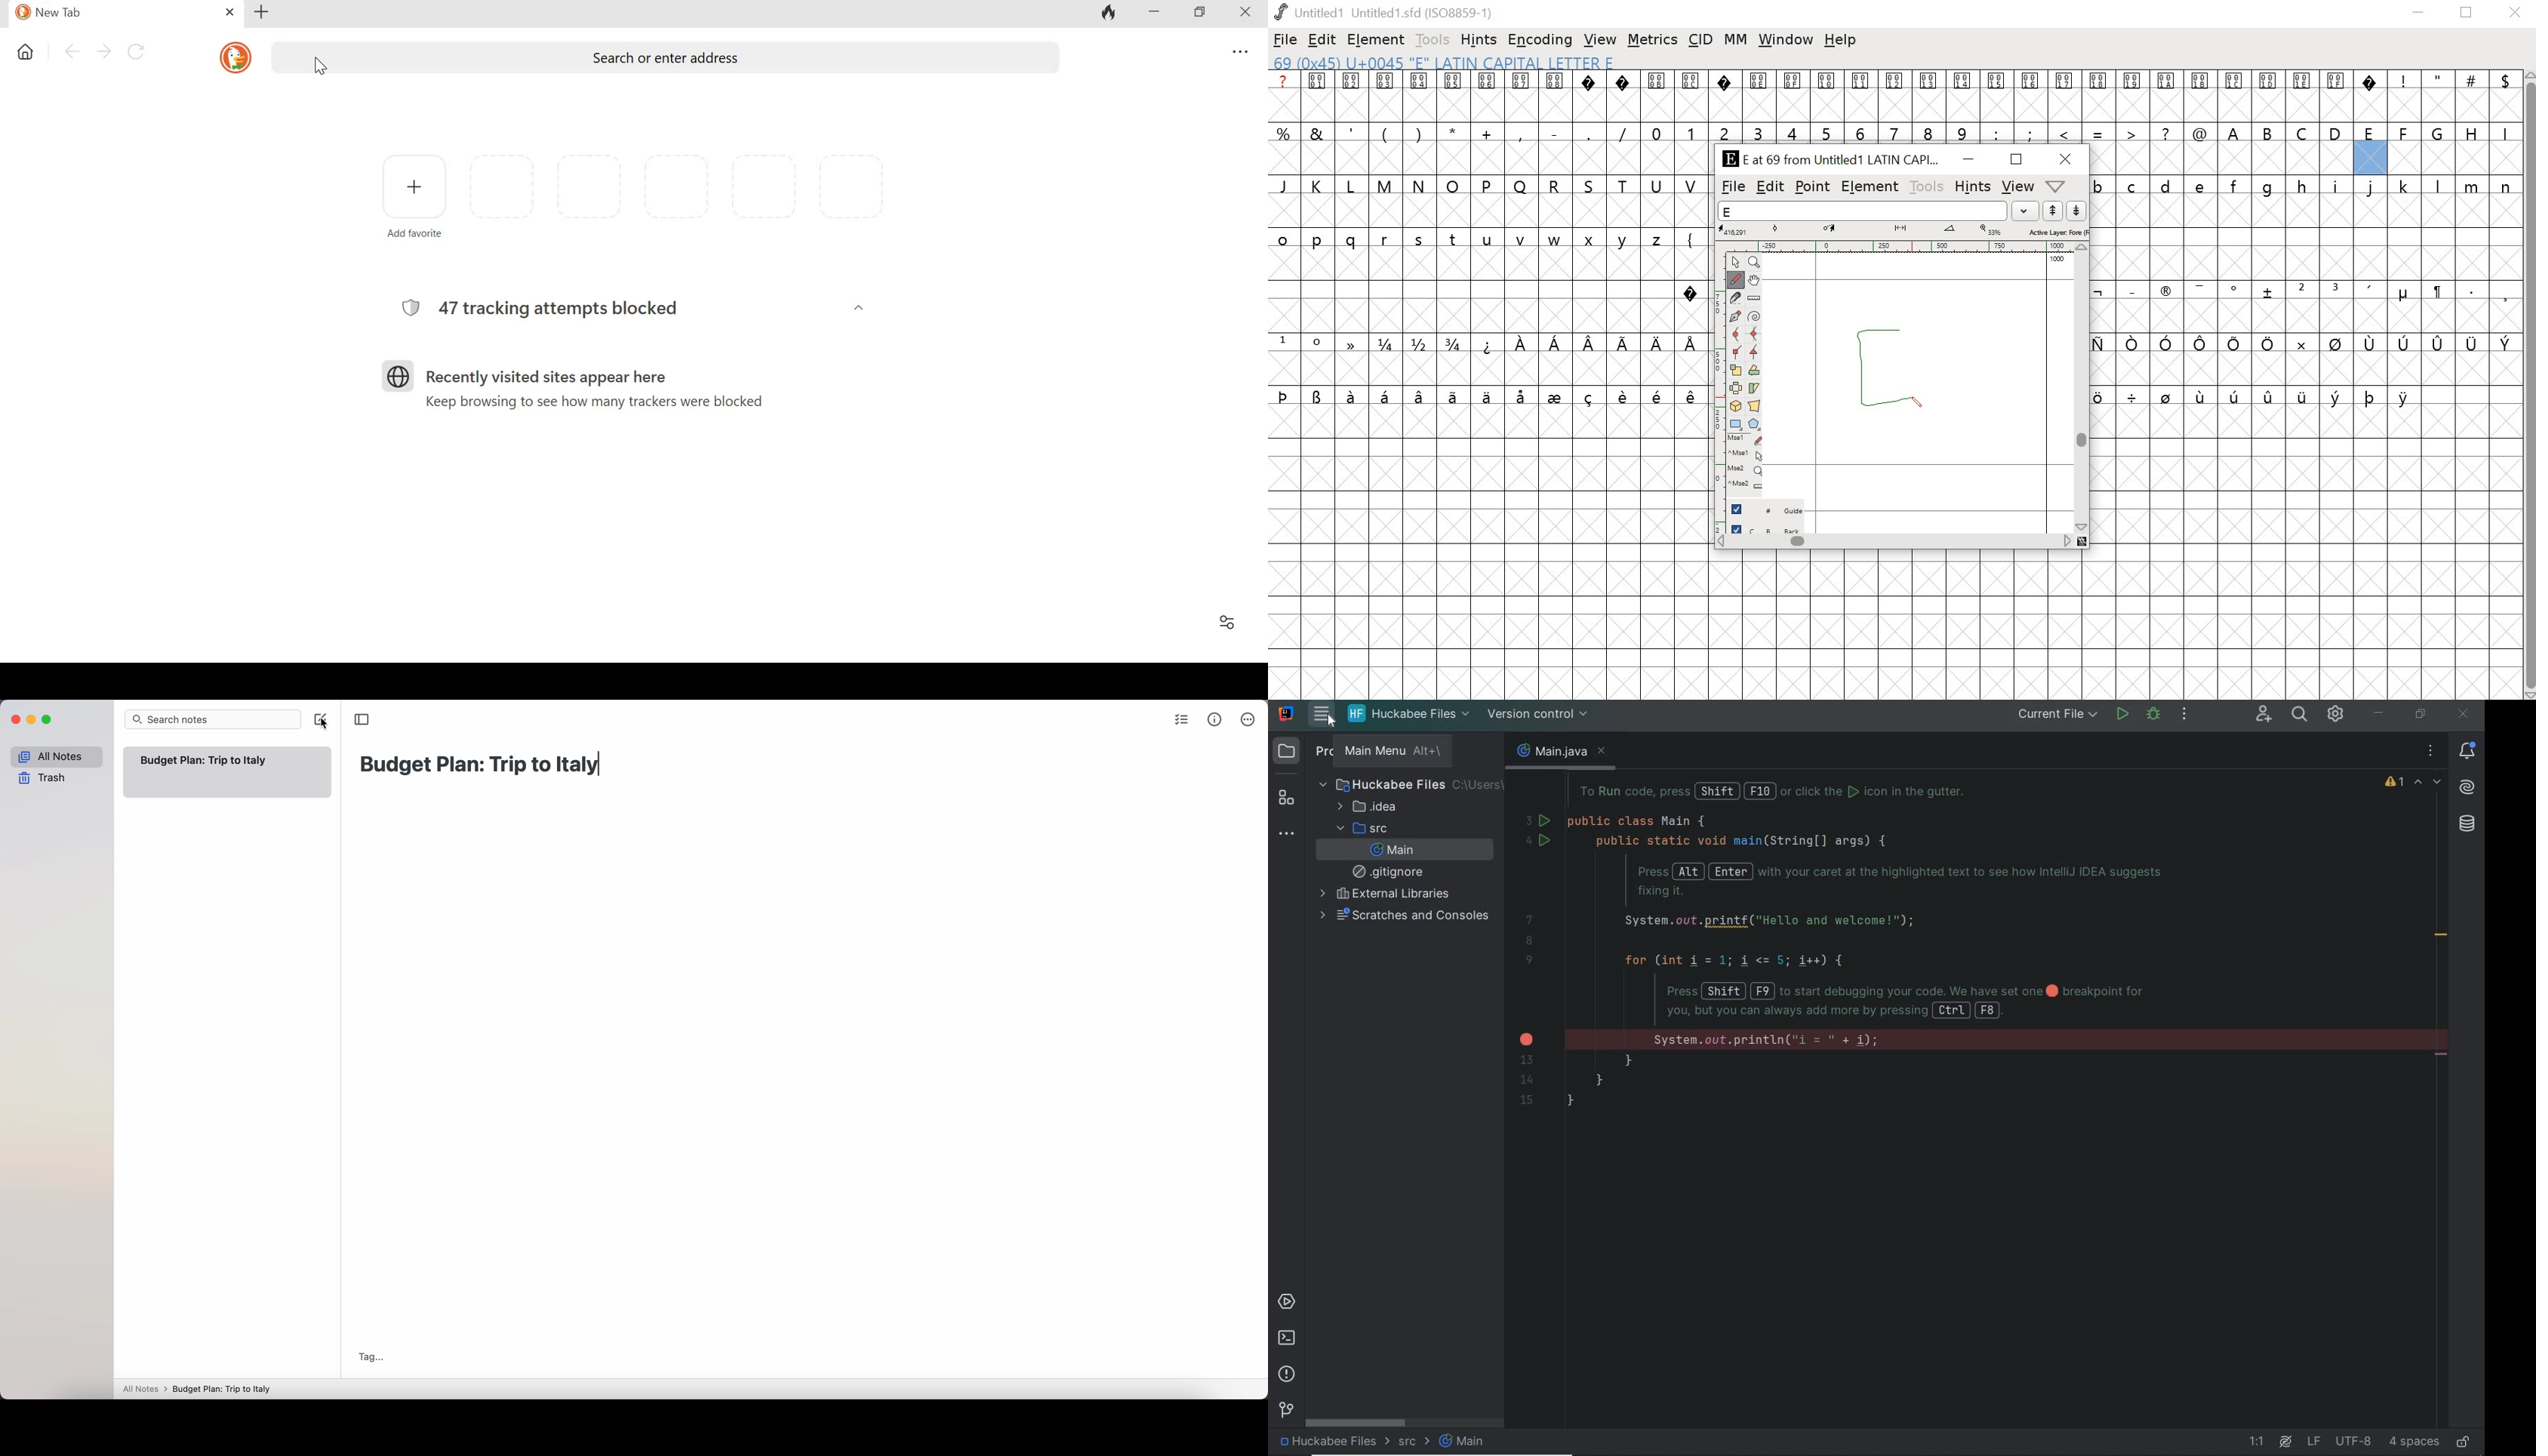 The width and height of the screenshot is (2548, 1456). I want to click on maximize, so click(49, 720).